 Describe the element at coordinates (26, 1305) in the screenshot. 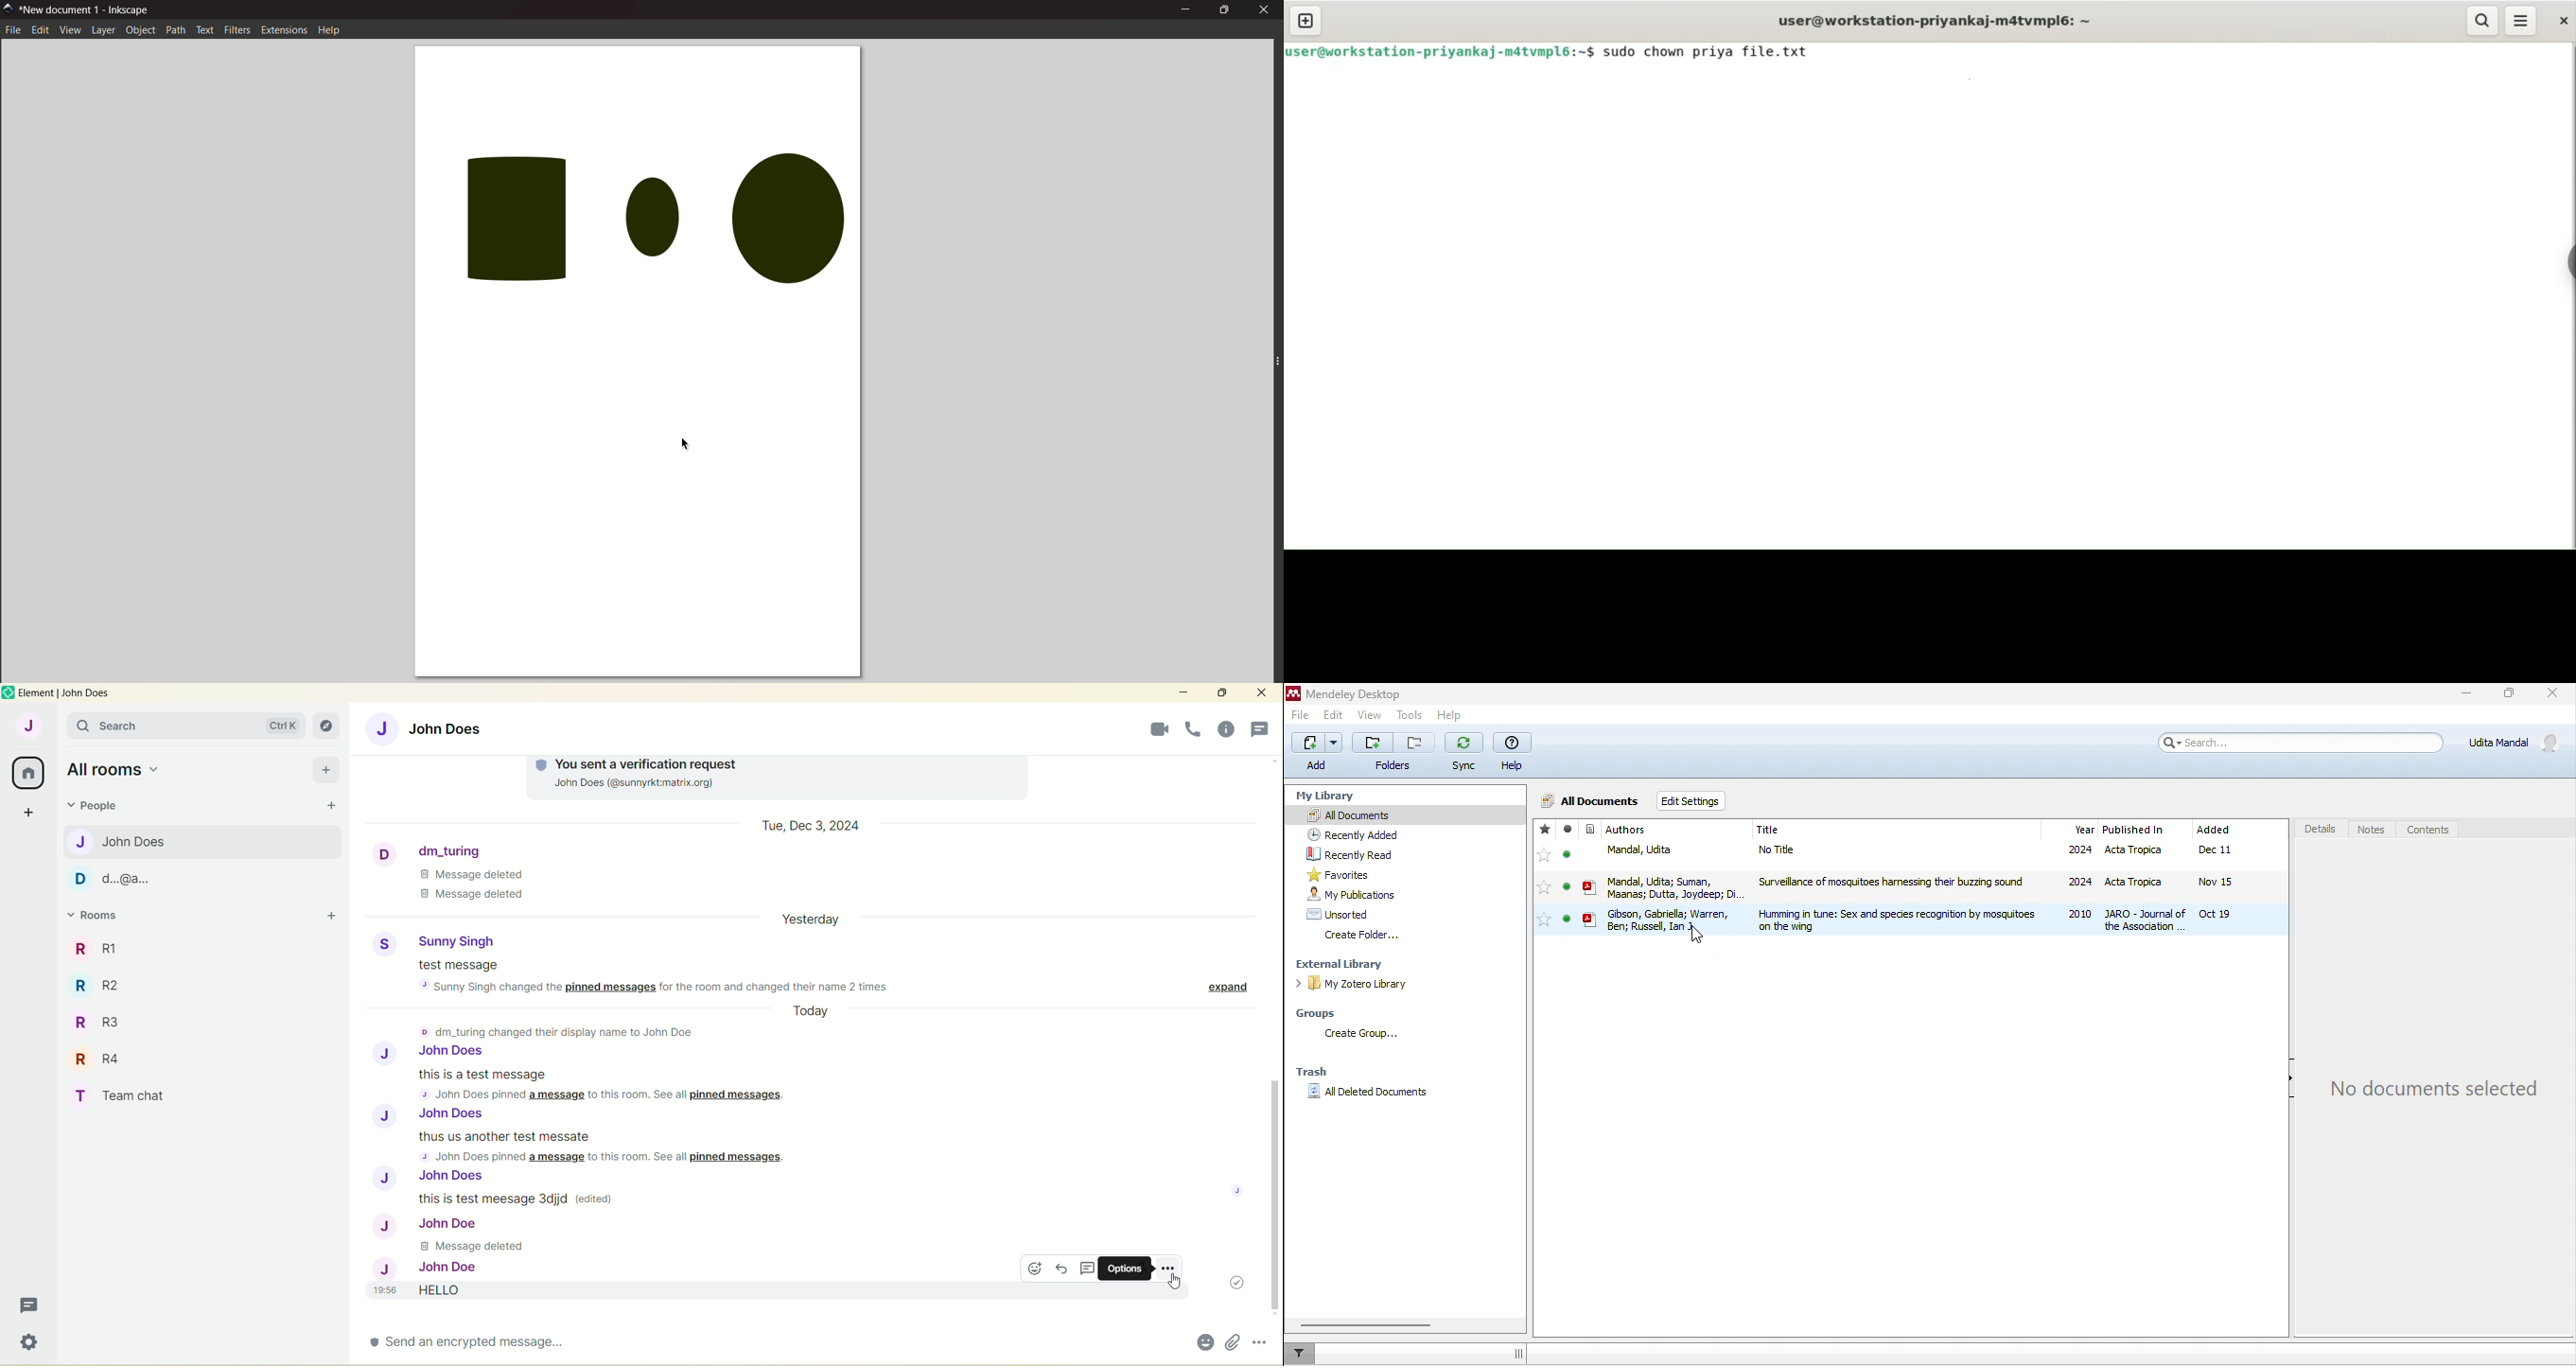

I see `threads` at that location.